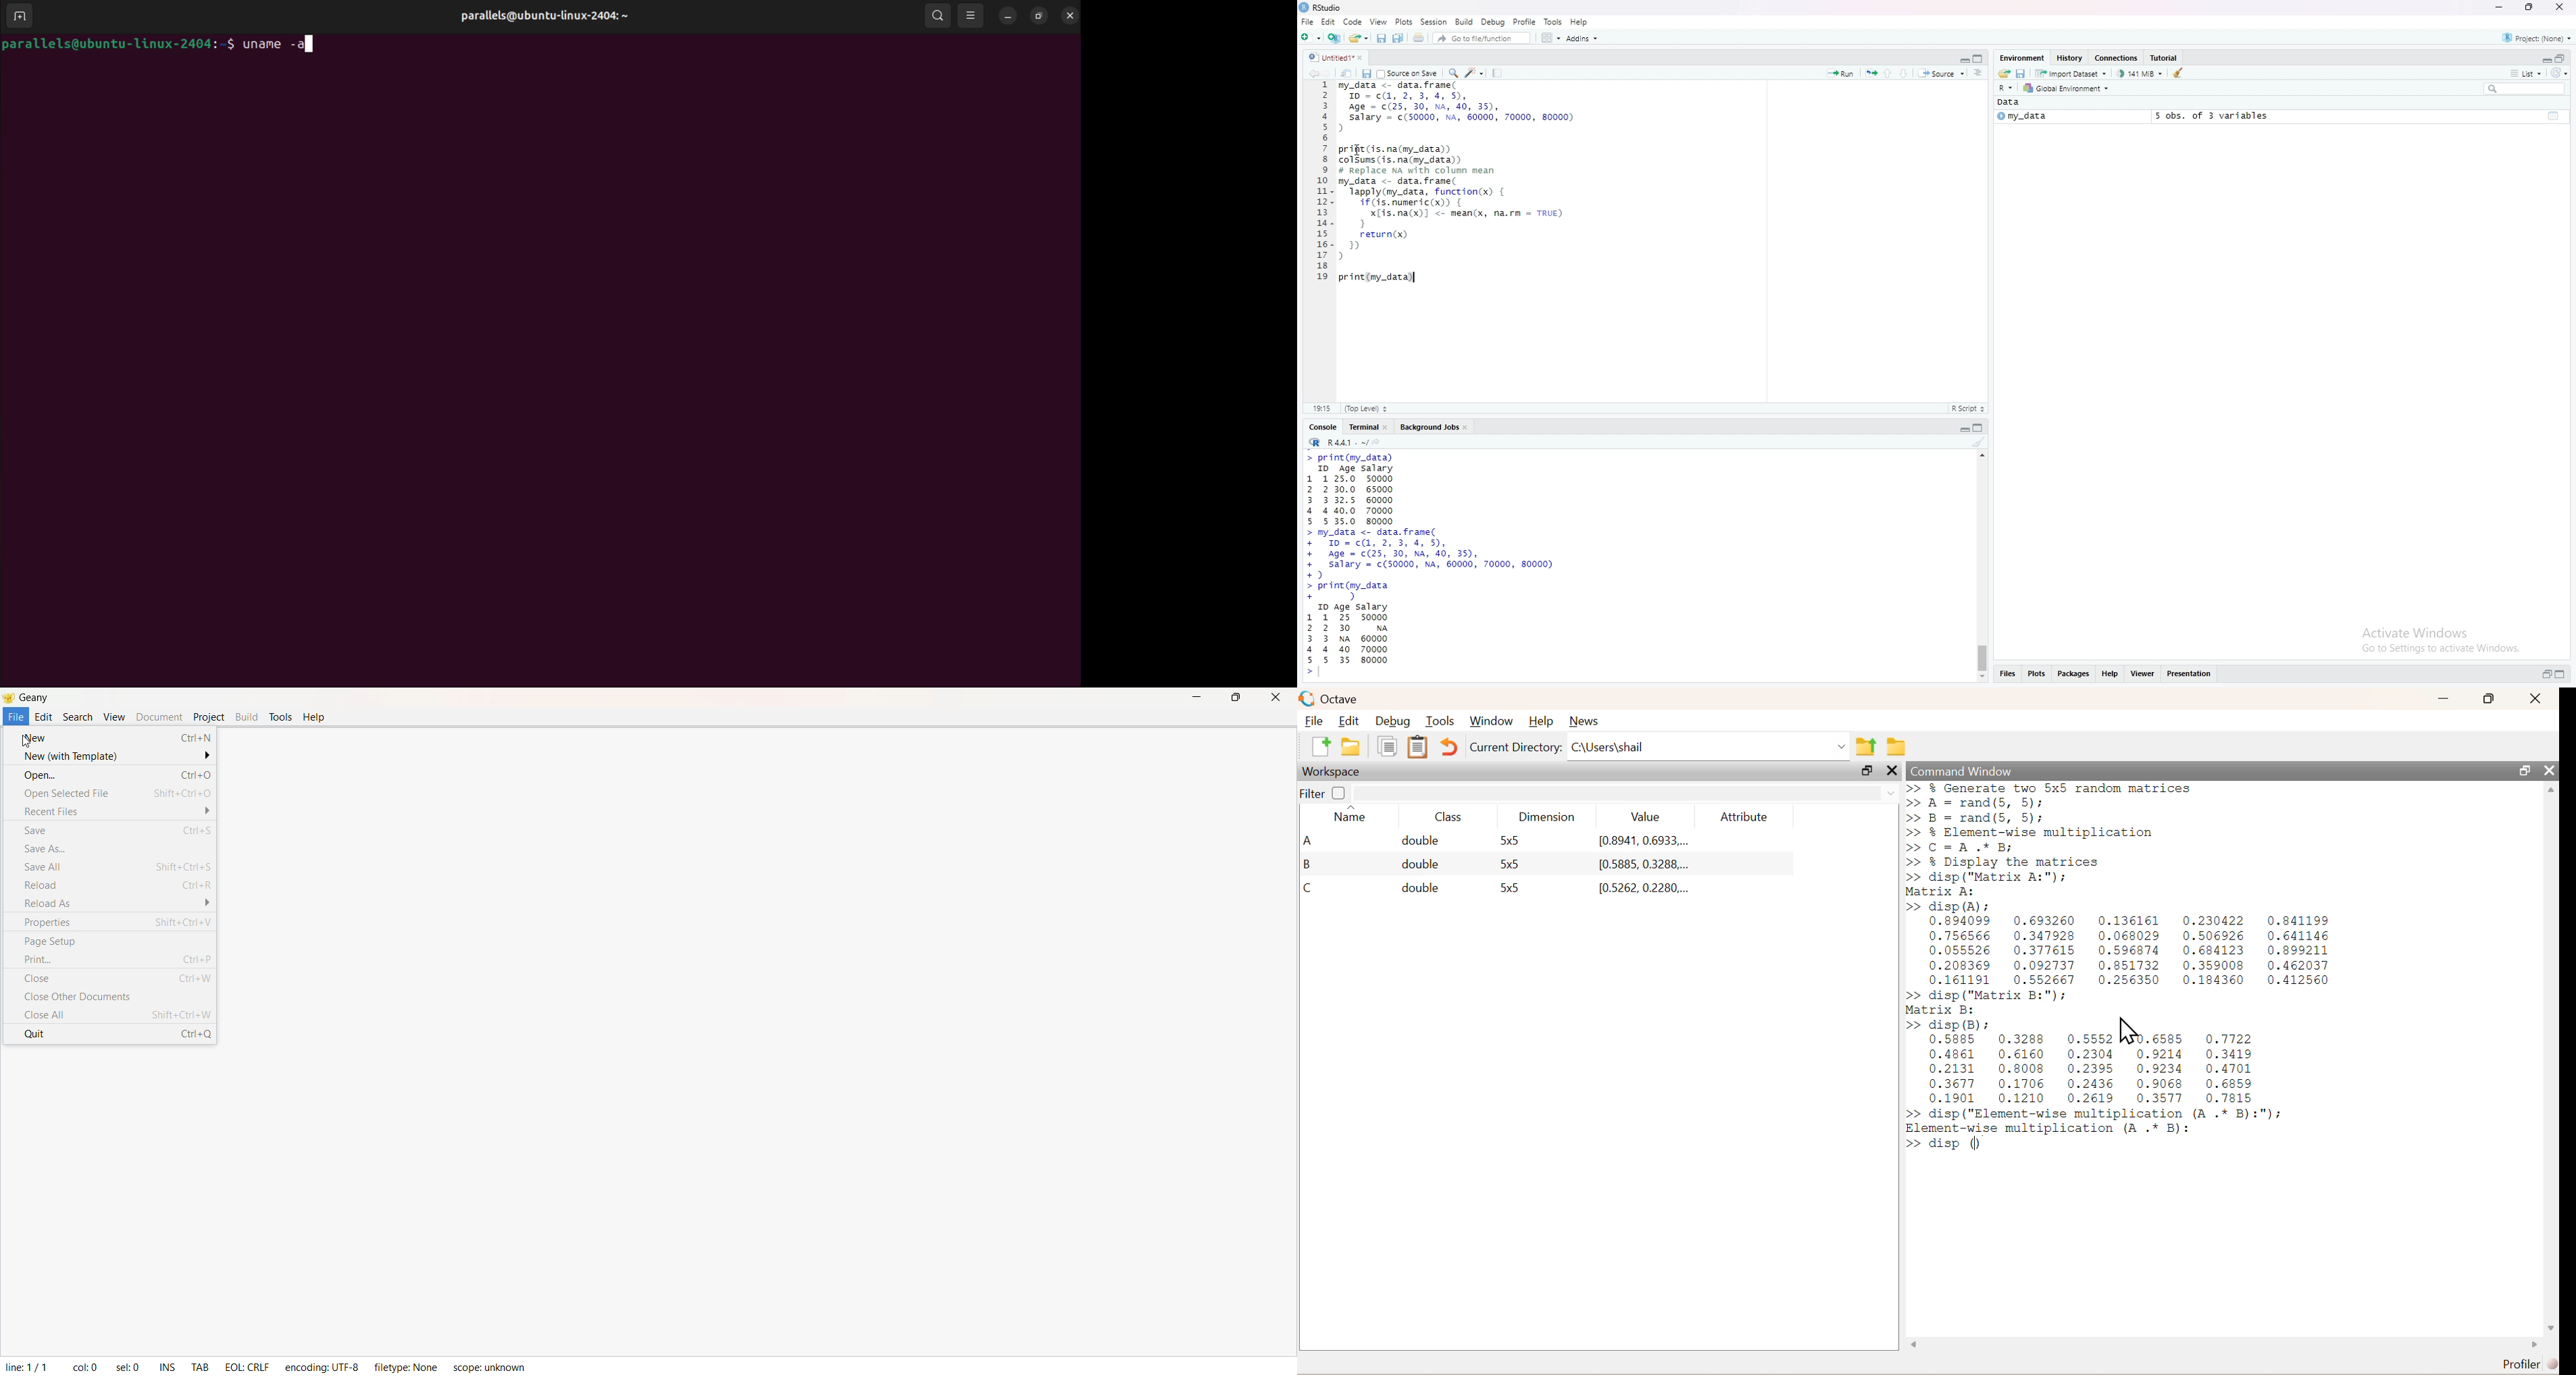  Describe the element at coordinates (1482, 39) in the screenshot. I see `Go to file/function` at that location.